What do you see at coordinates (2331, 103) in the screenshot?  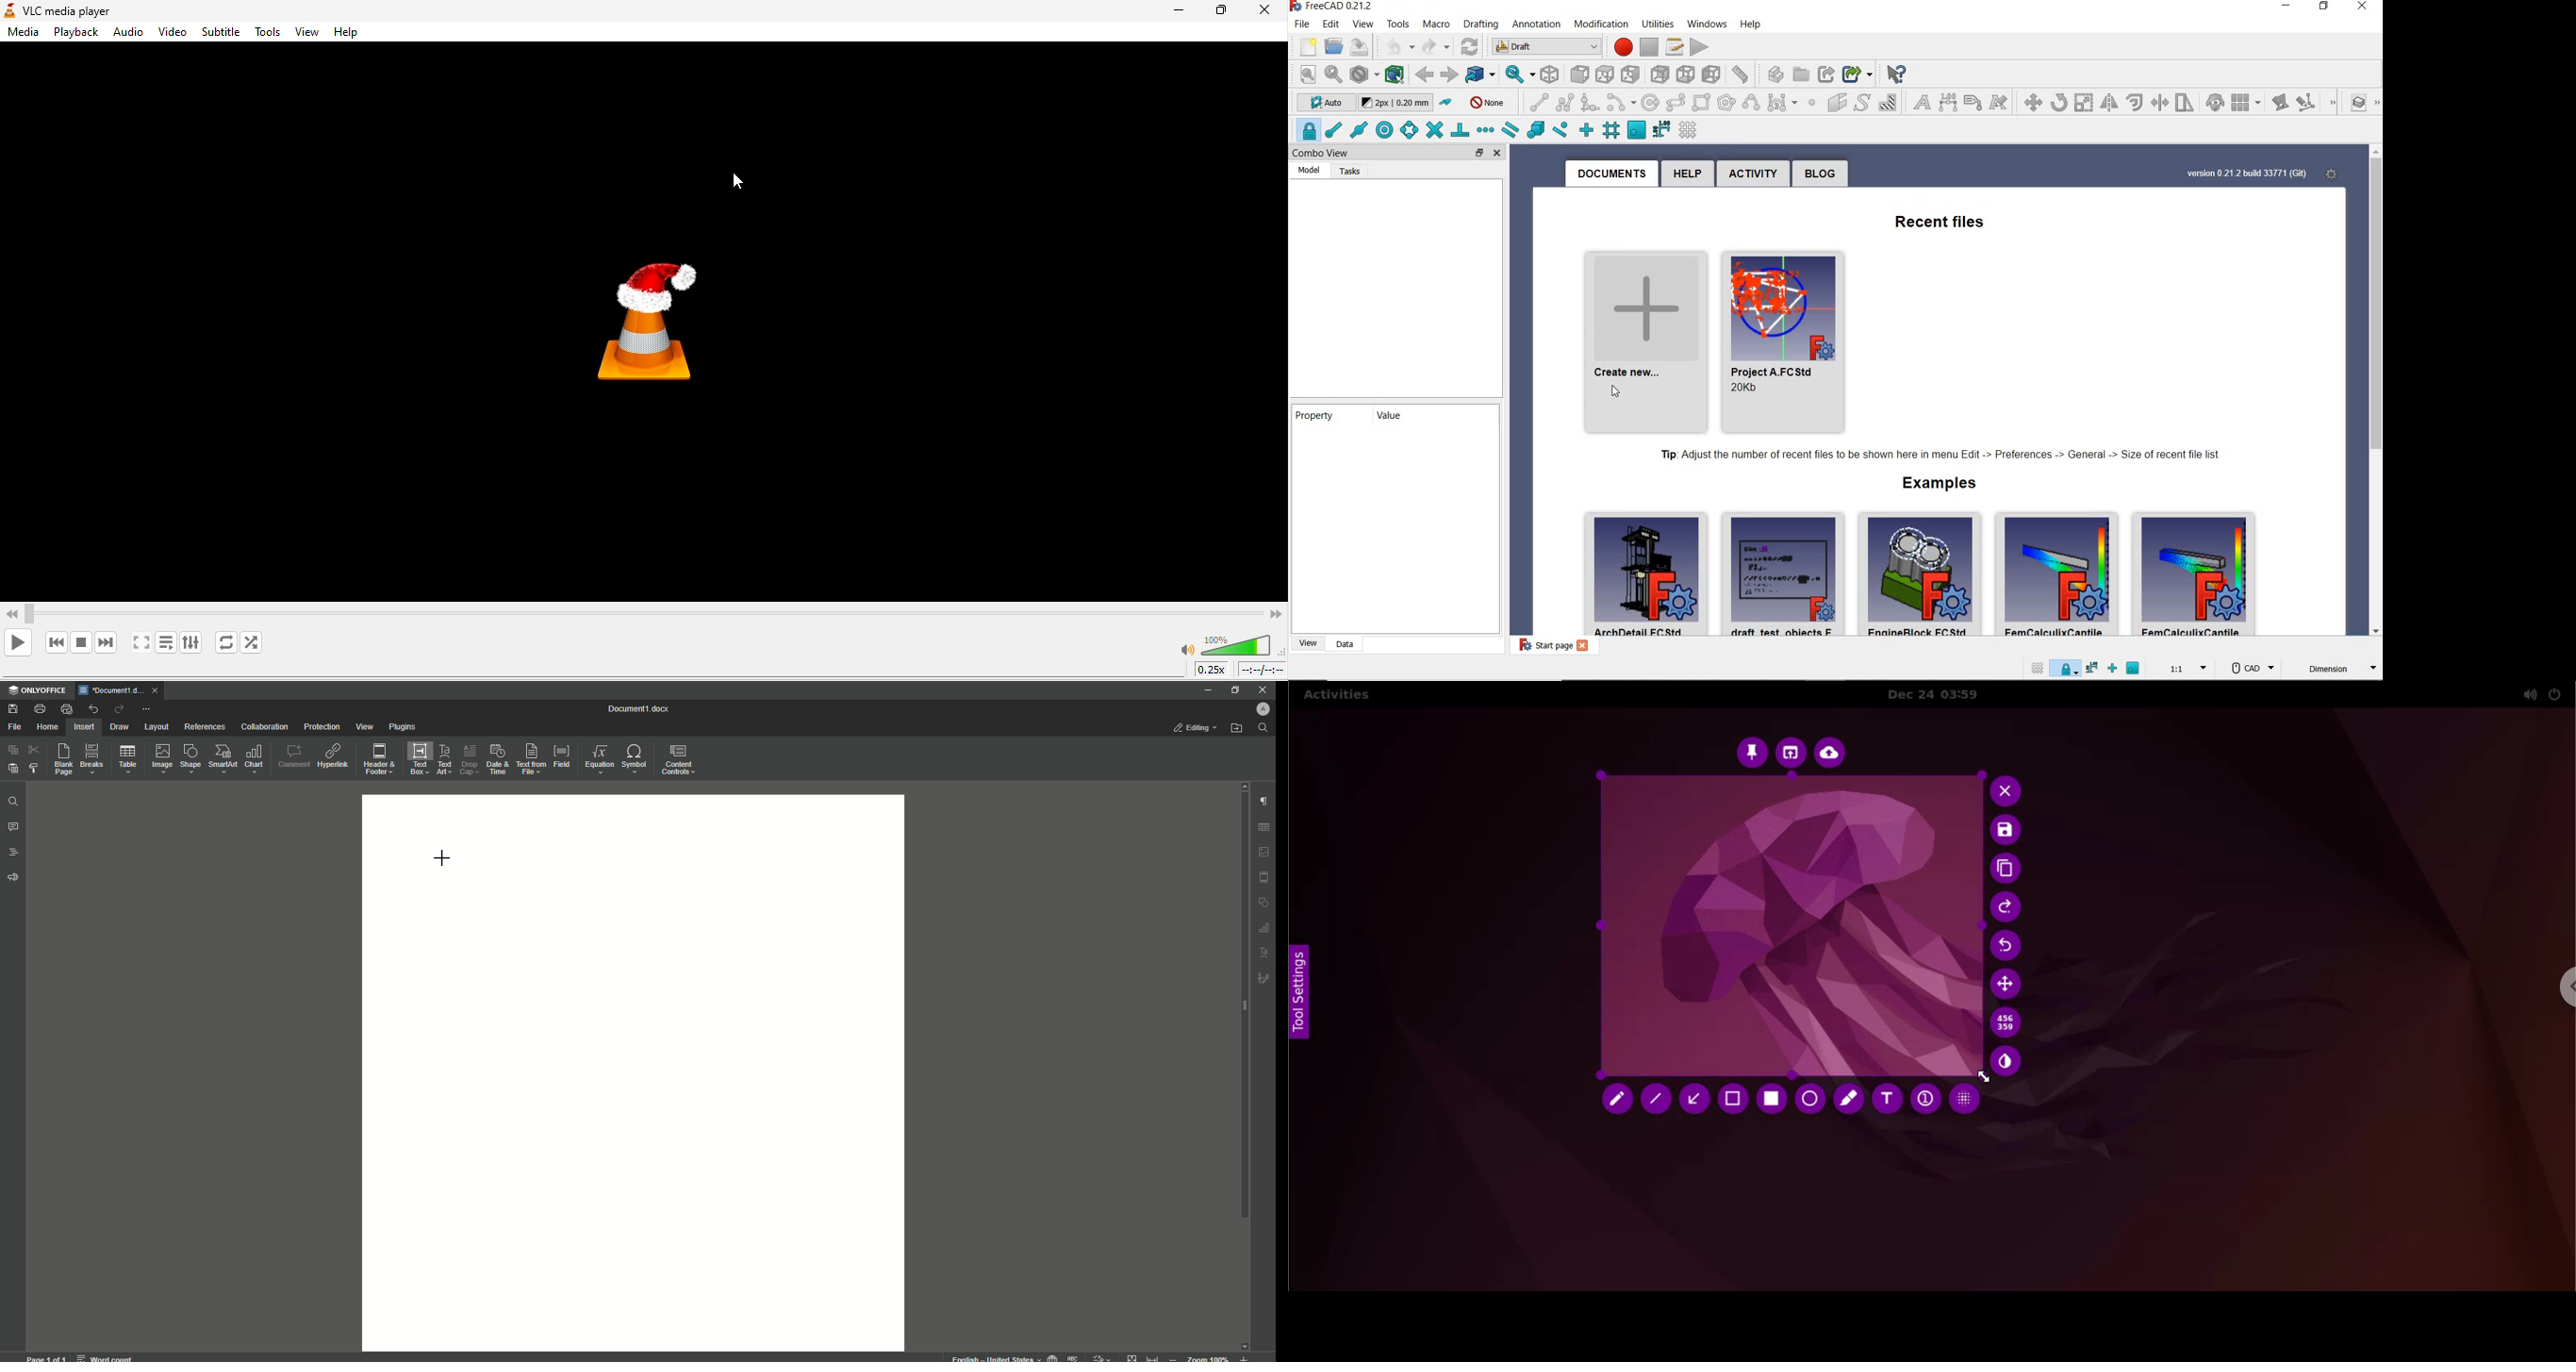 I see `draft modification` at bounding box center [2331, 103].